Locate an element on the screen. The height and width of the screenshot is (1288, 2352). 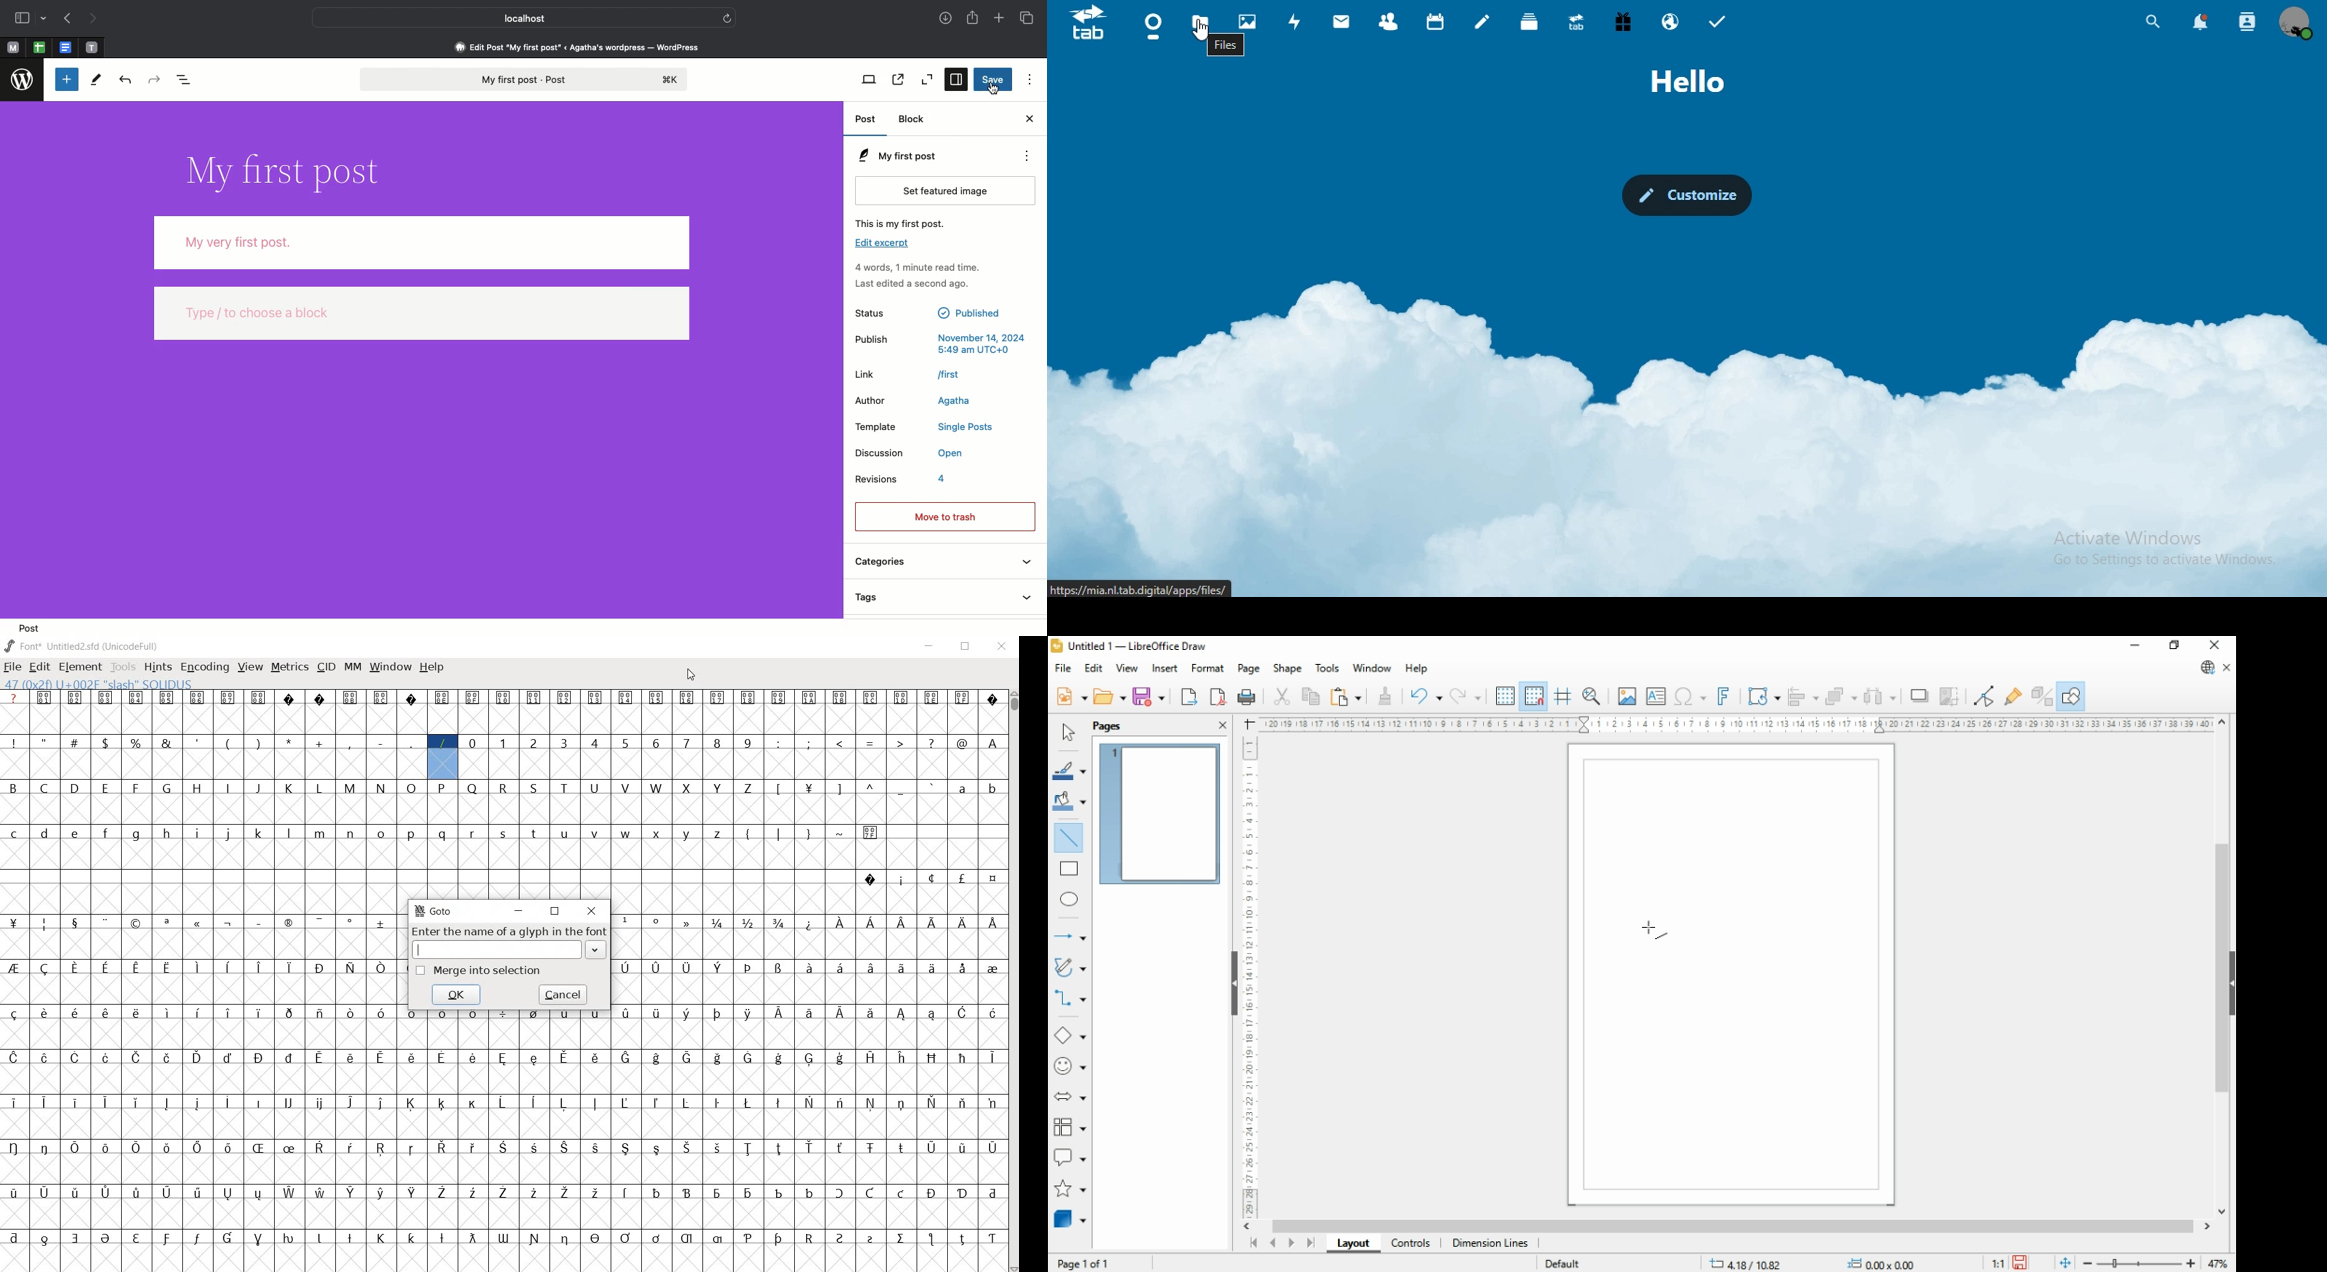
glyph is located at coordinates (77, 834).